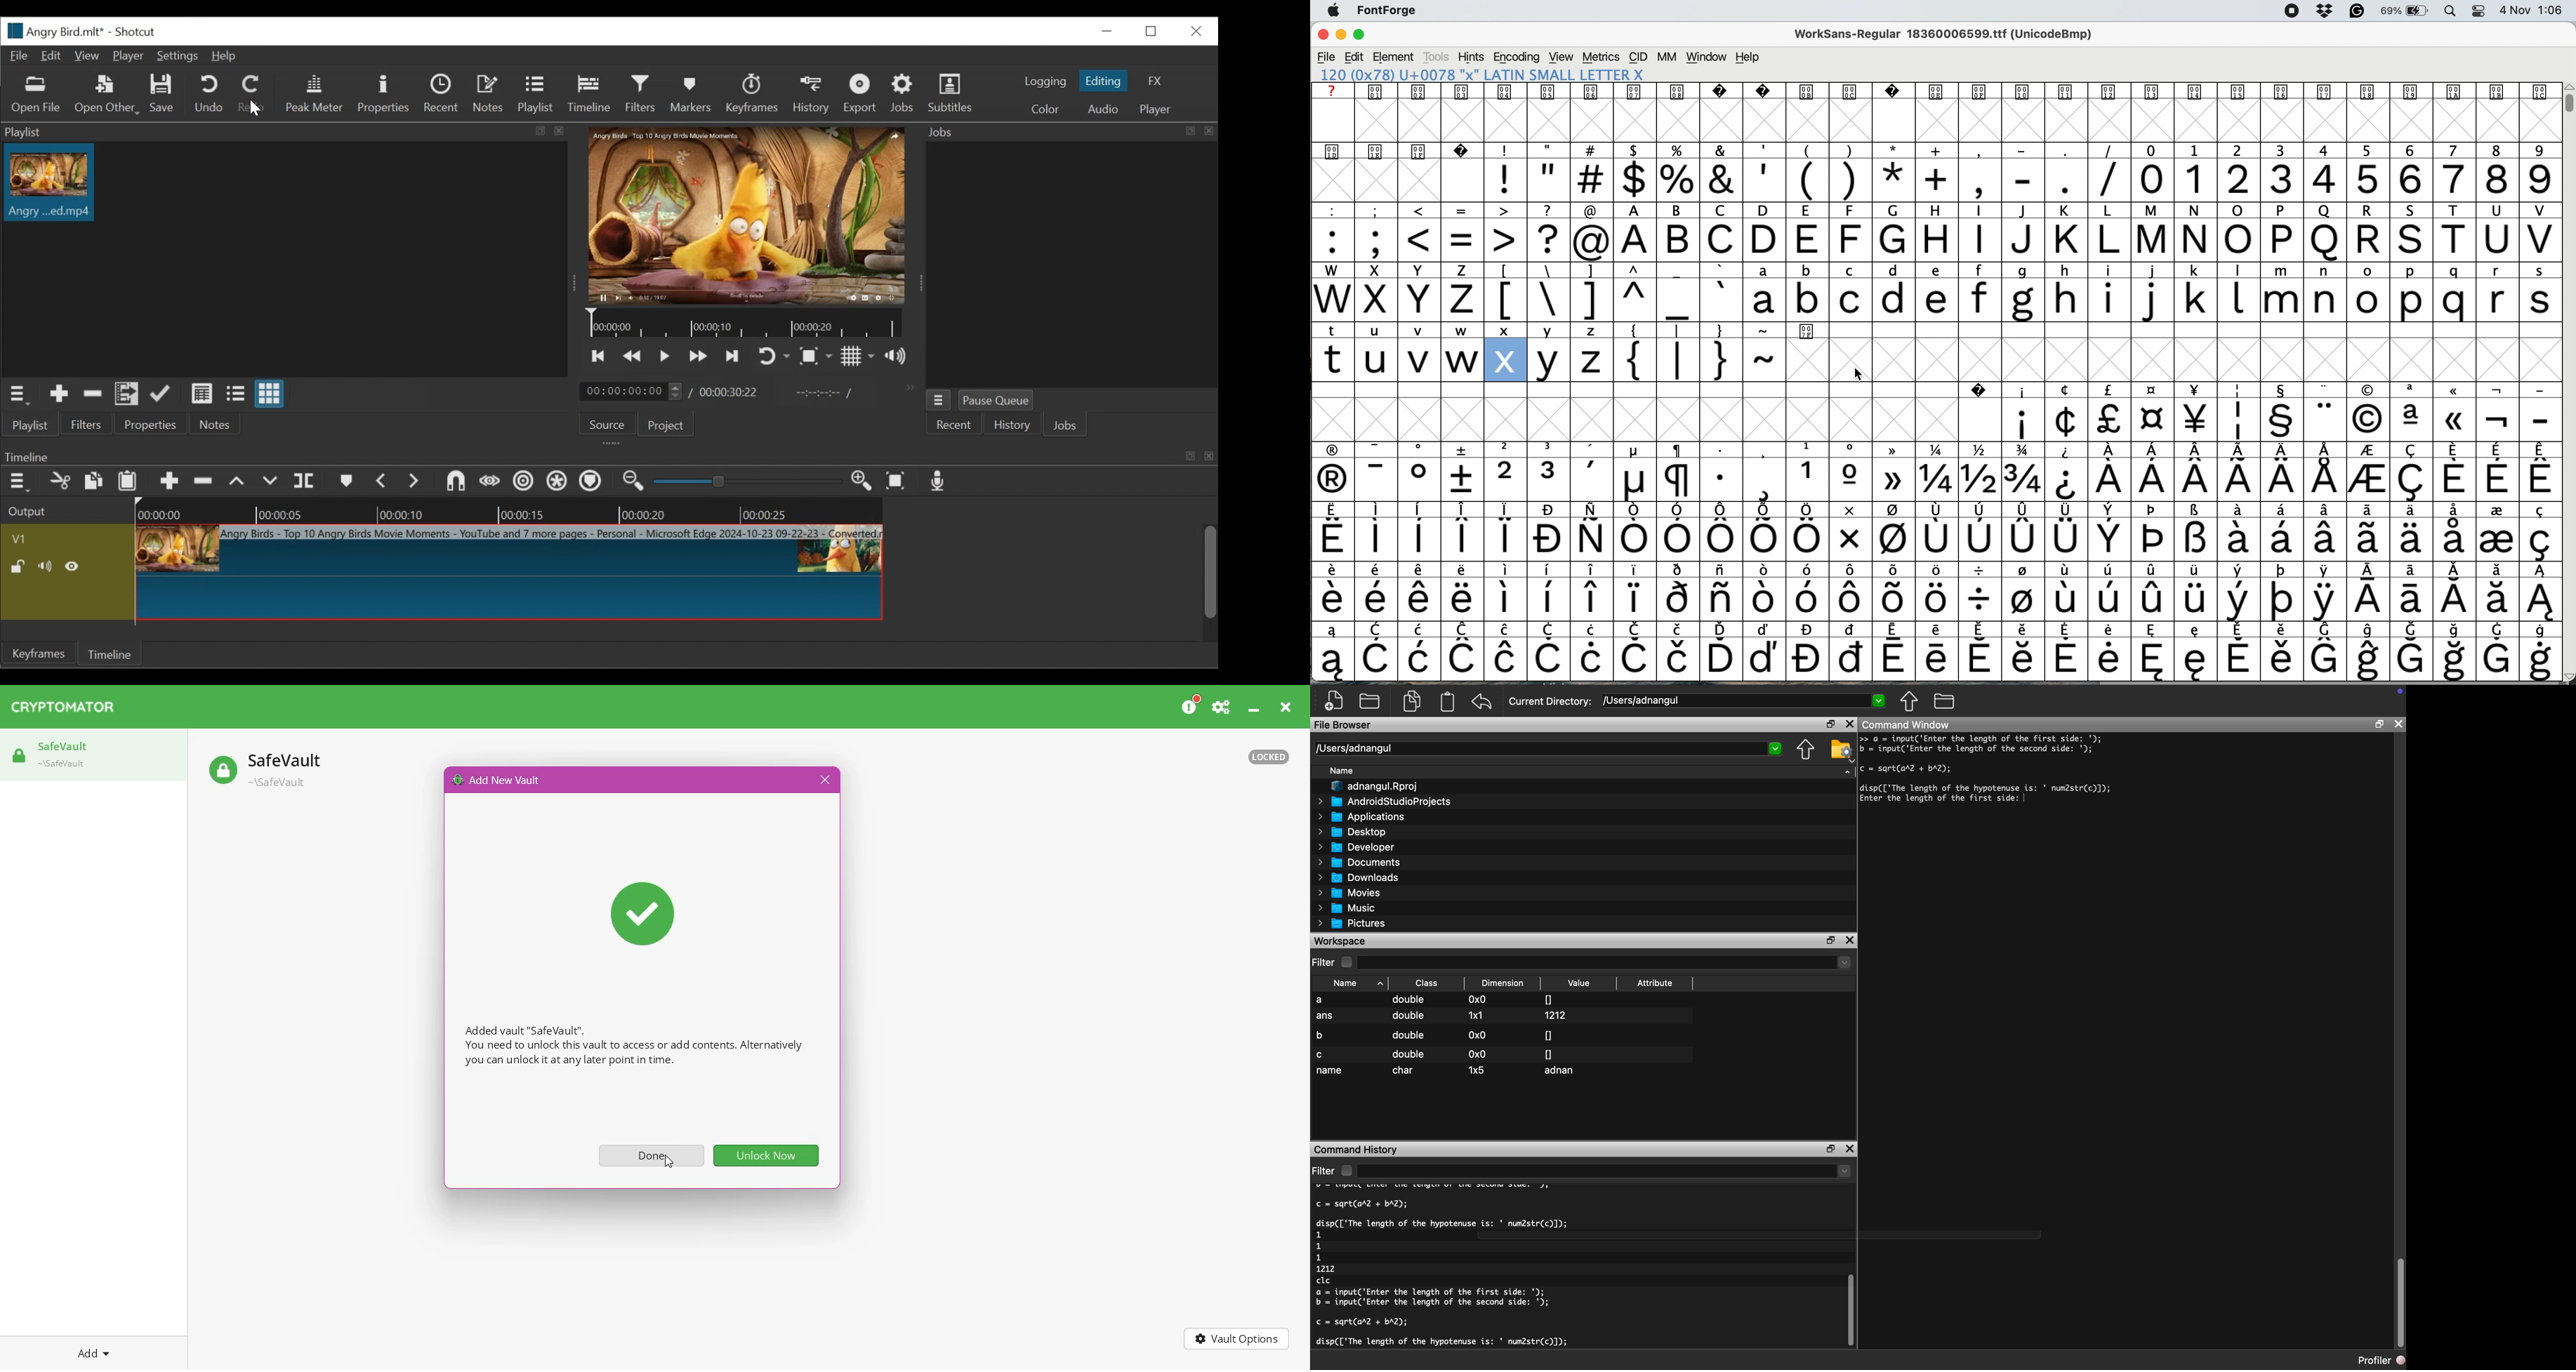  Describe the element at coordinates (904, 93) in the screenshot. I see `Jobs` at that location.